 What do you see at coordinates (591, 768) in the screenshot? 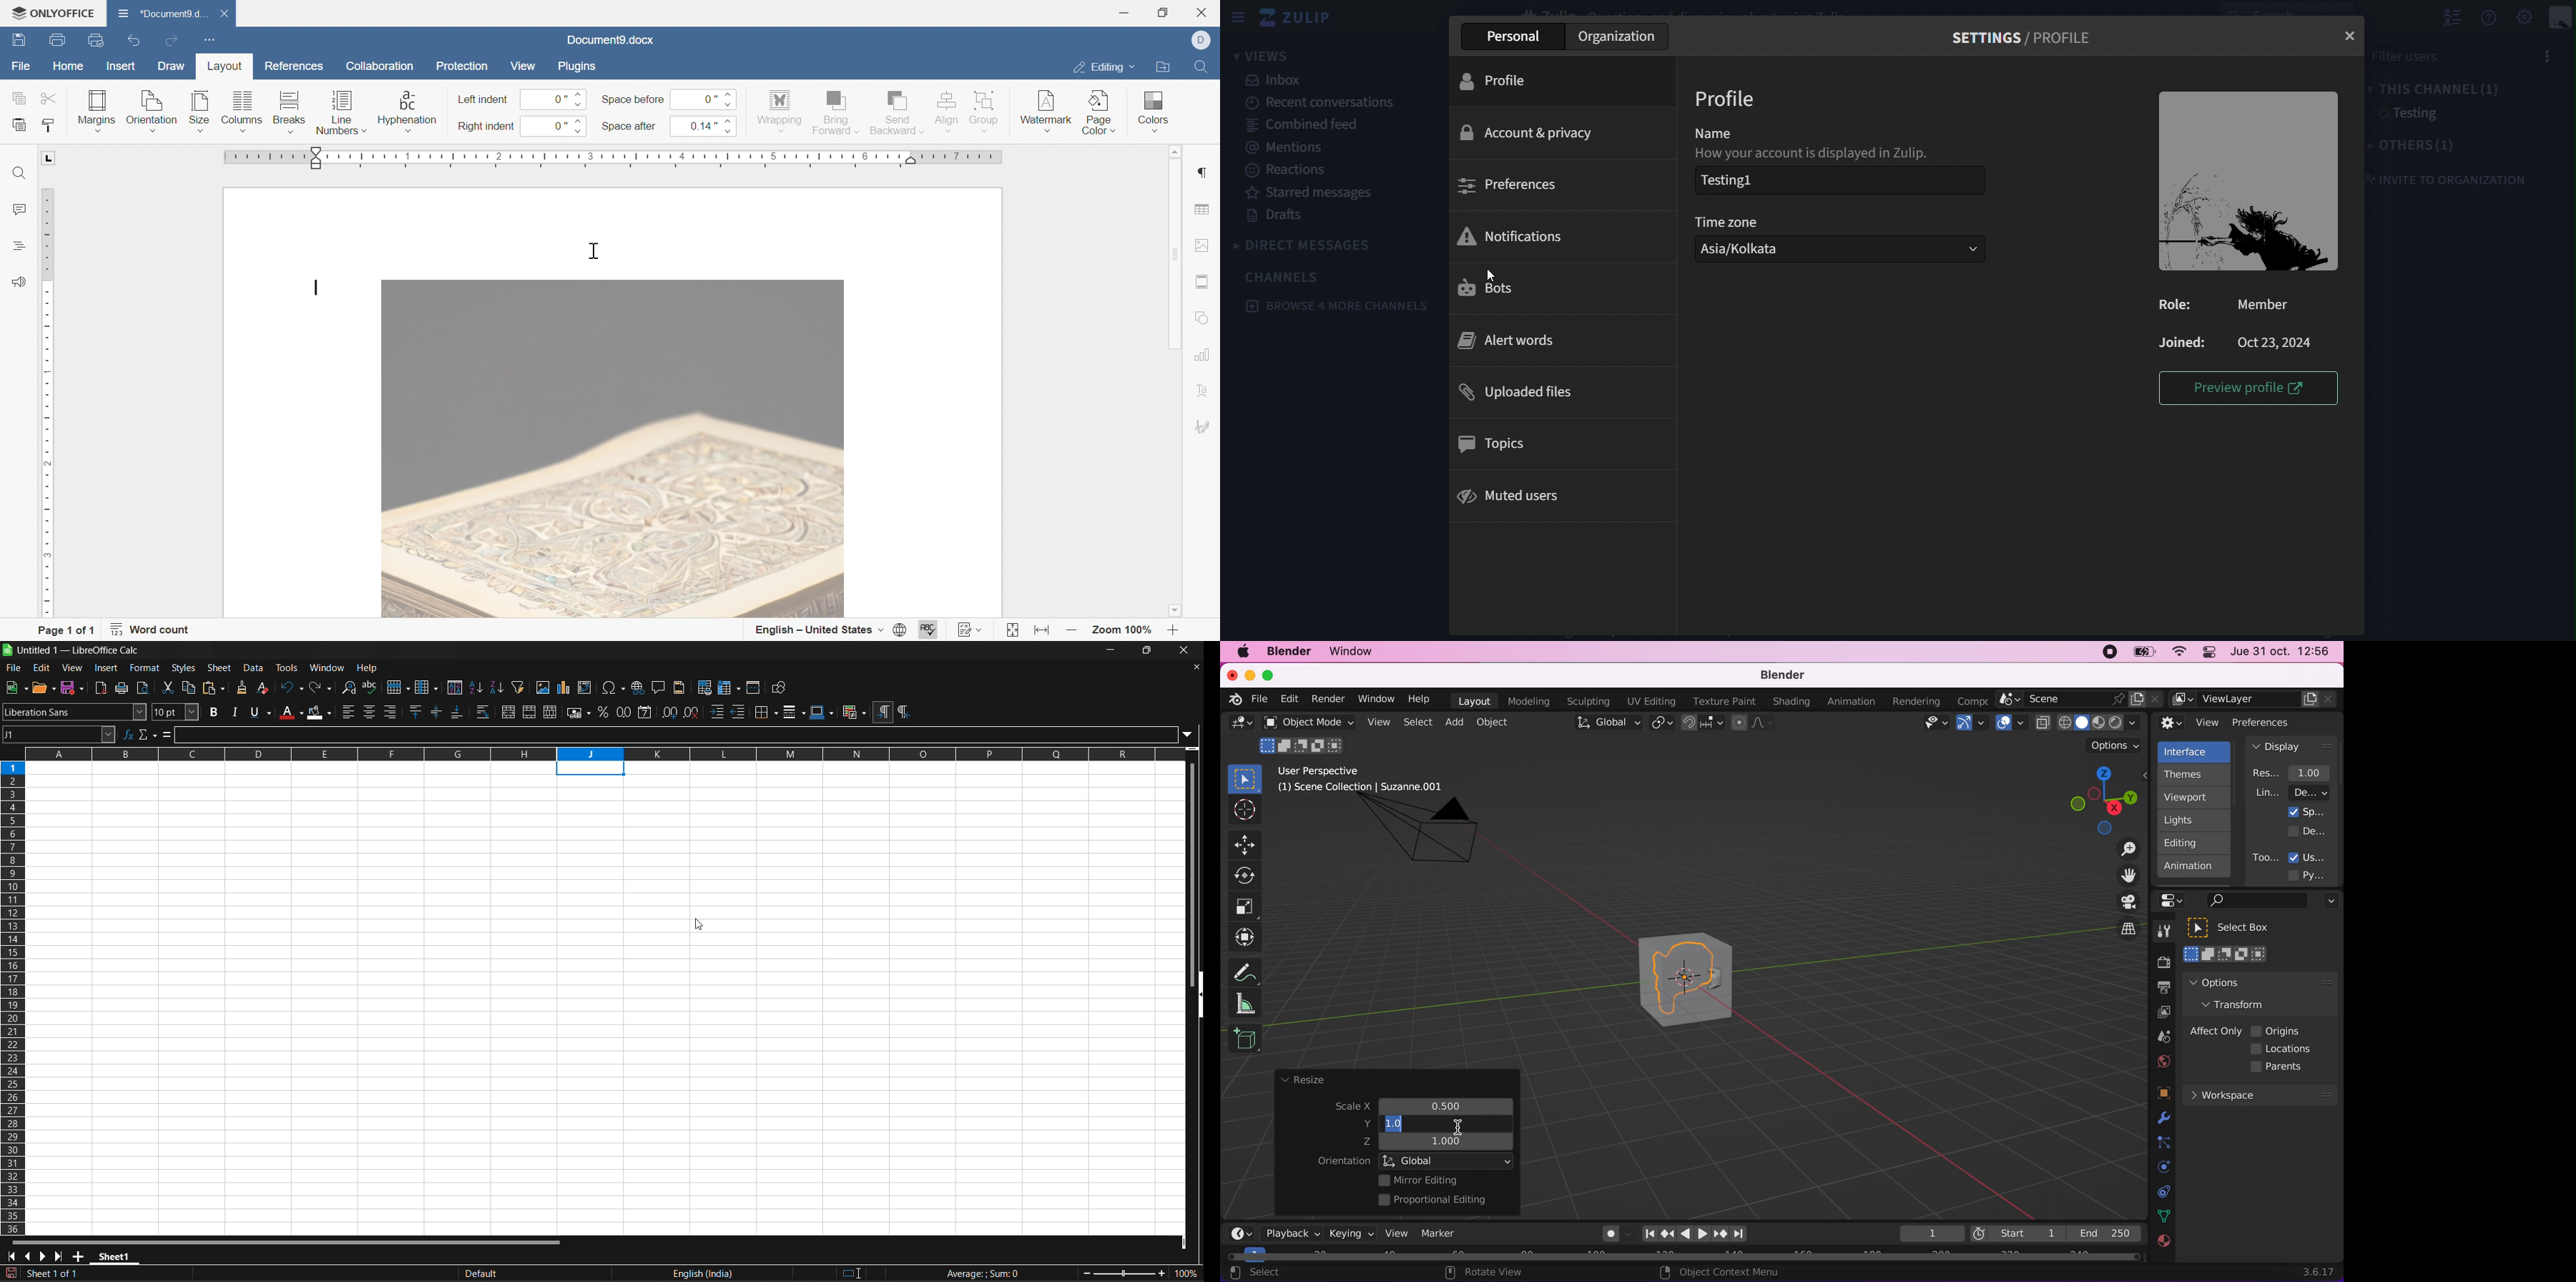
I see `selected cell` at bounding box center [591, 768].